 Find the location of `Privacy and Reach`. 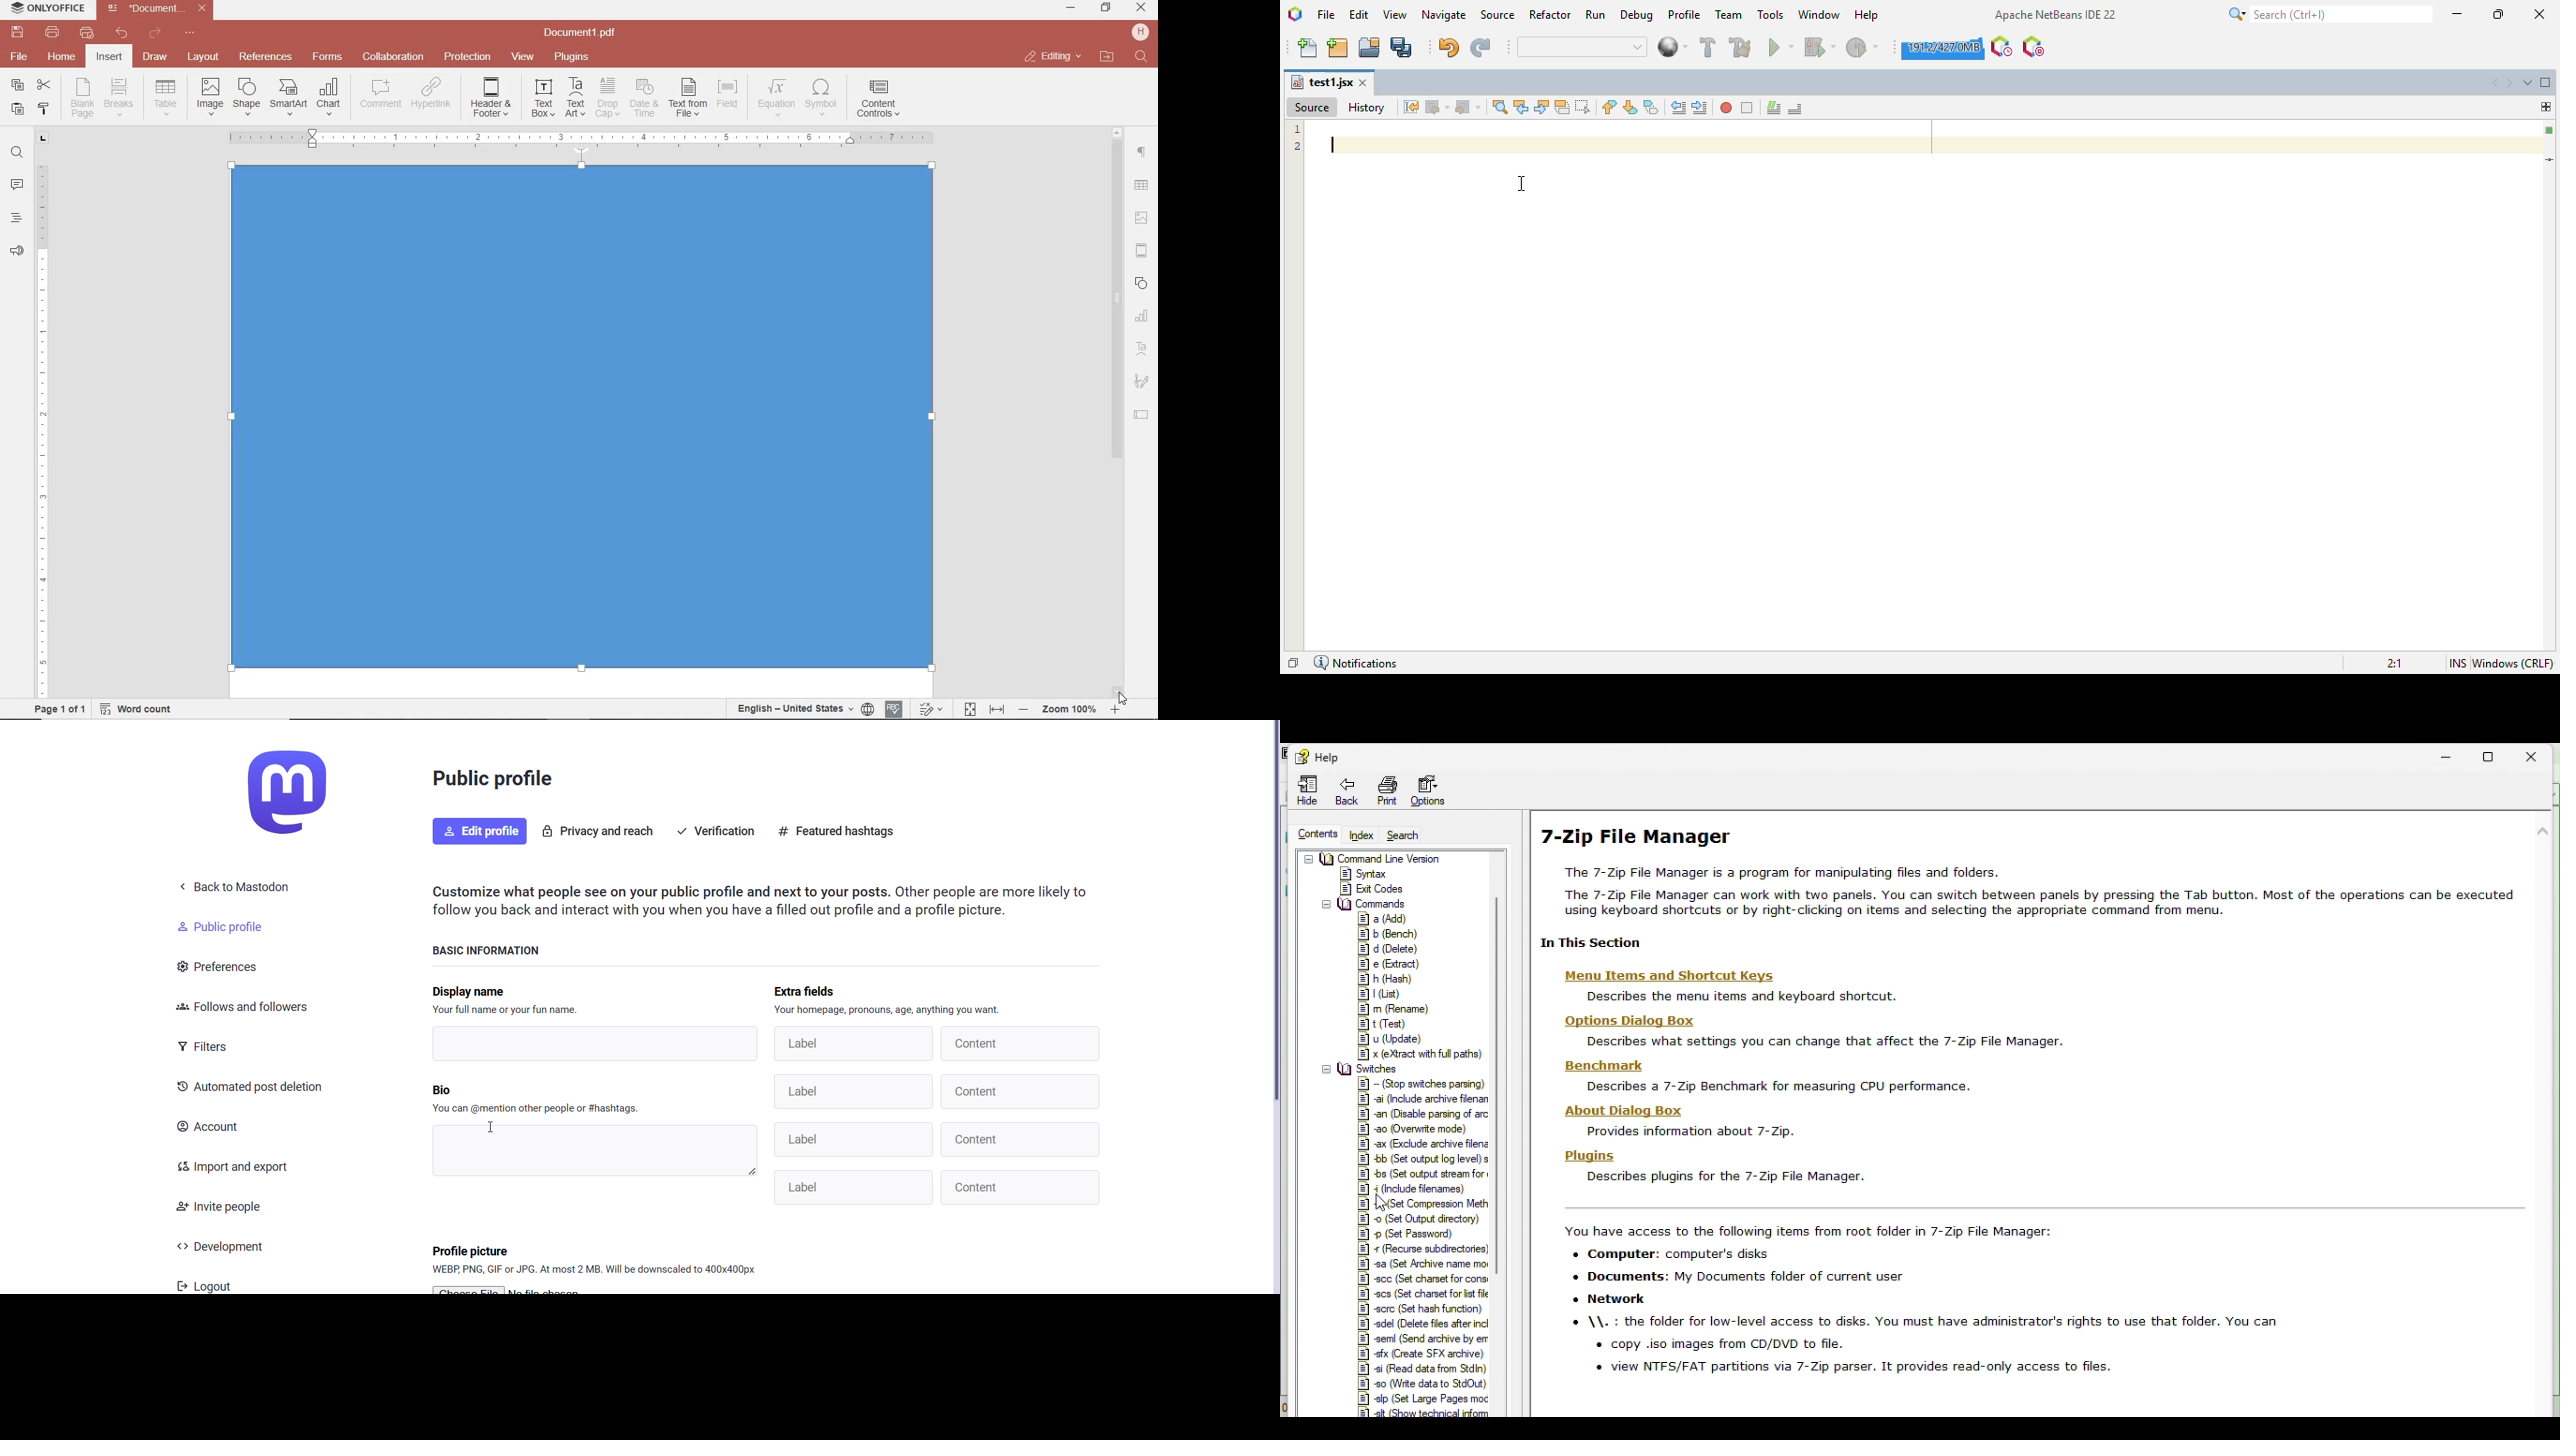

Privacy and Reach is located at coordinates (600, 830).